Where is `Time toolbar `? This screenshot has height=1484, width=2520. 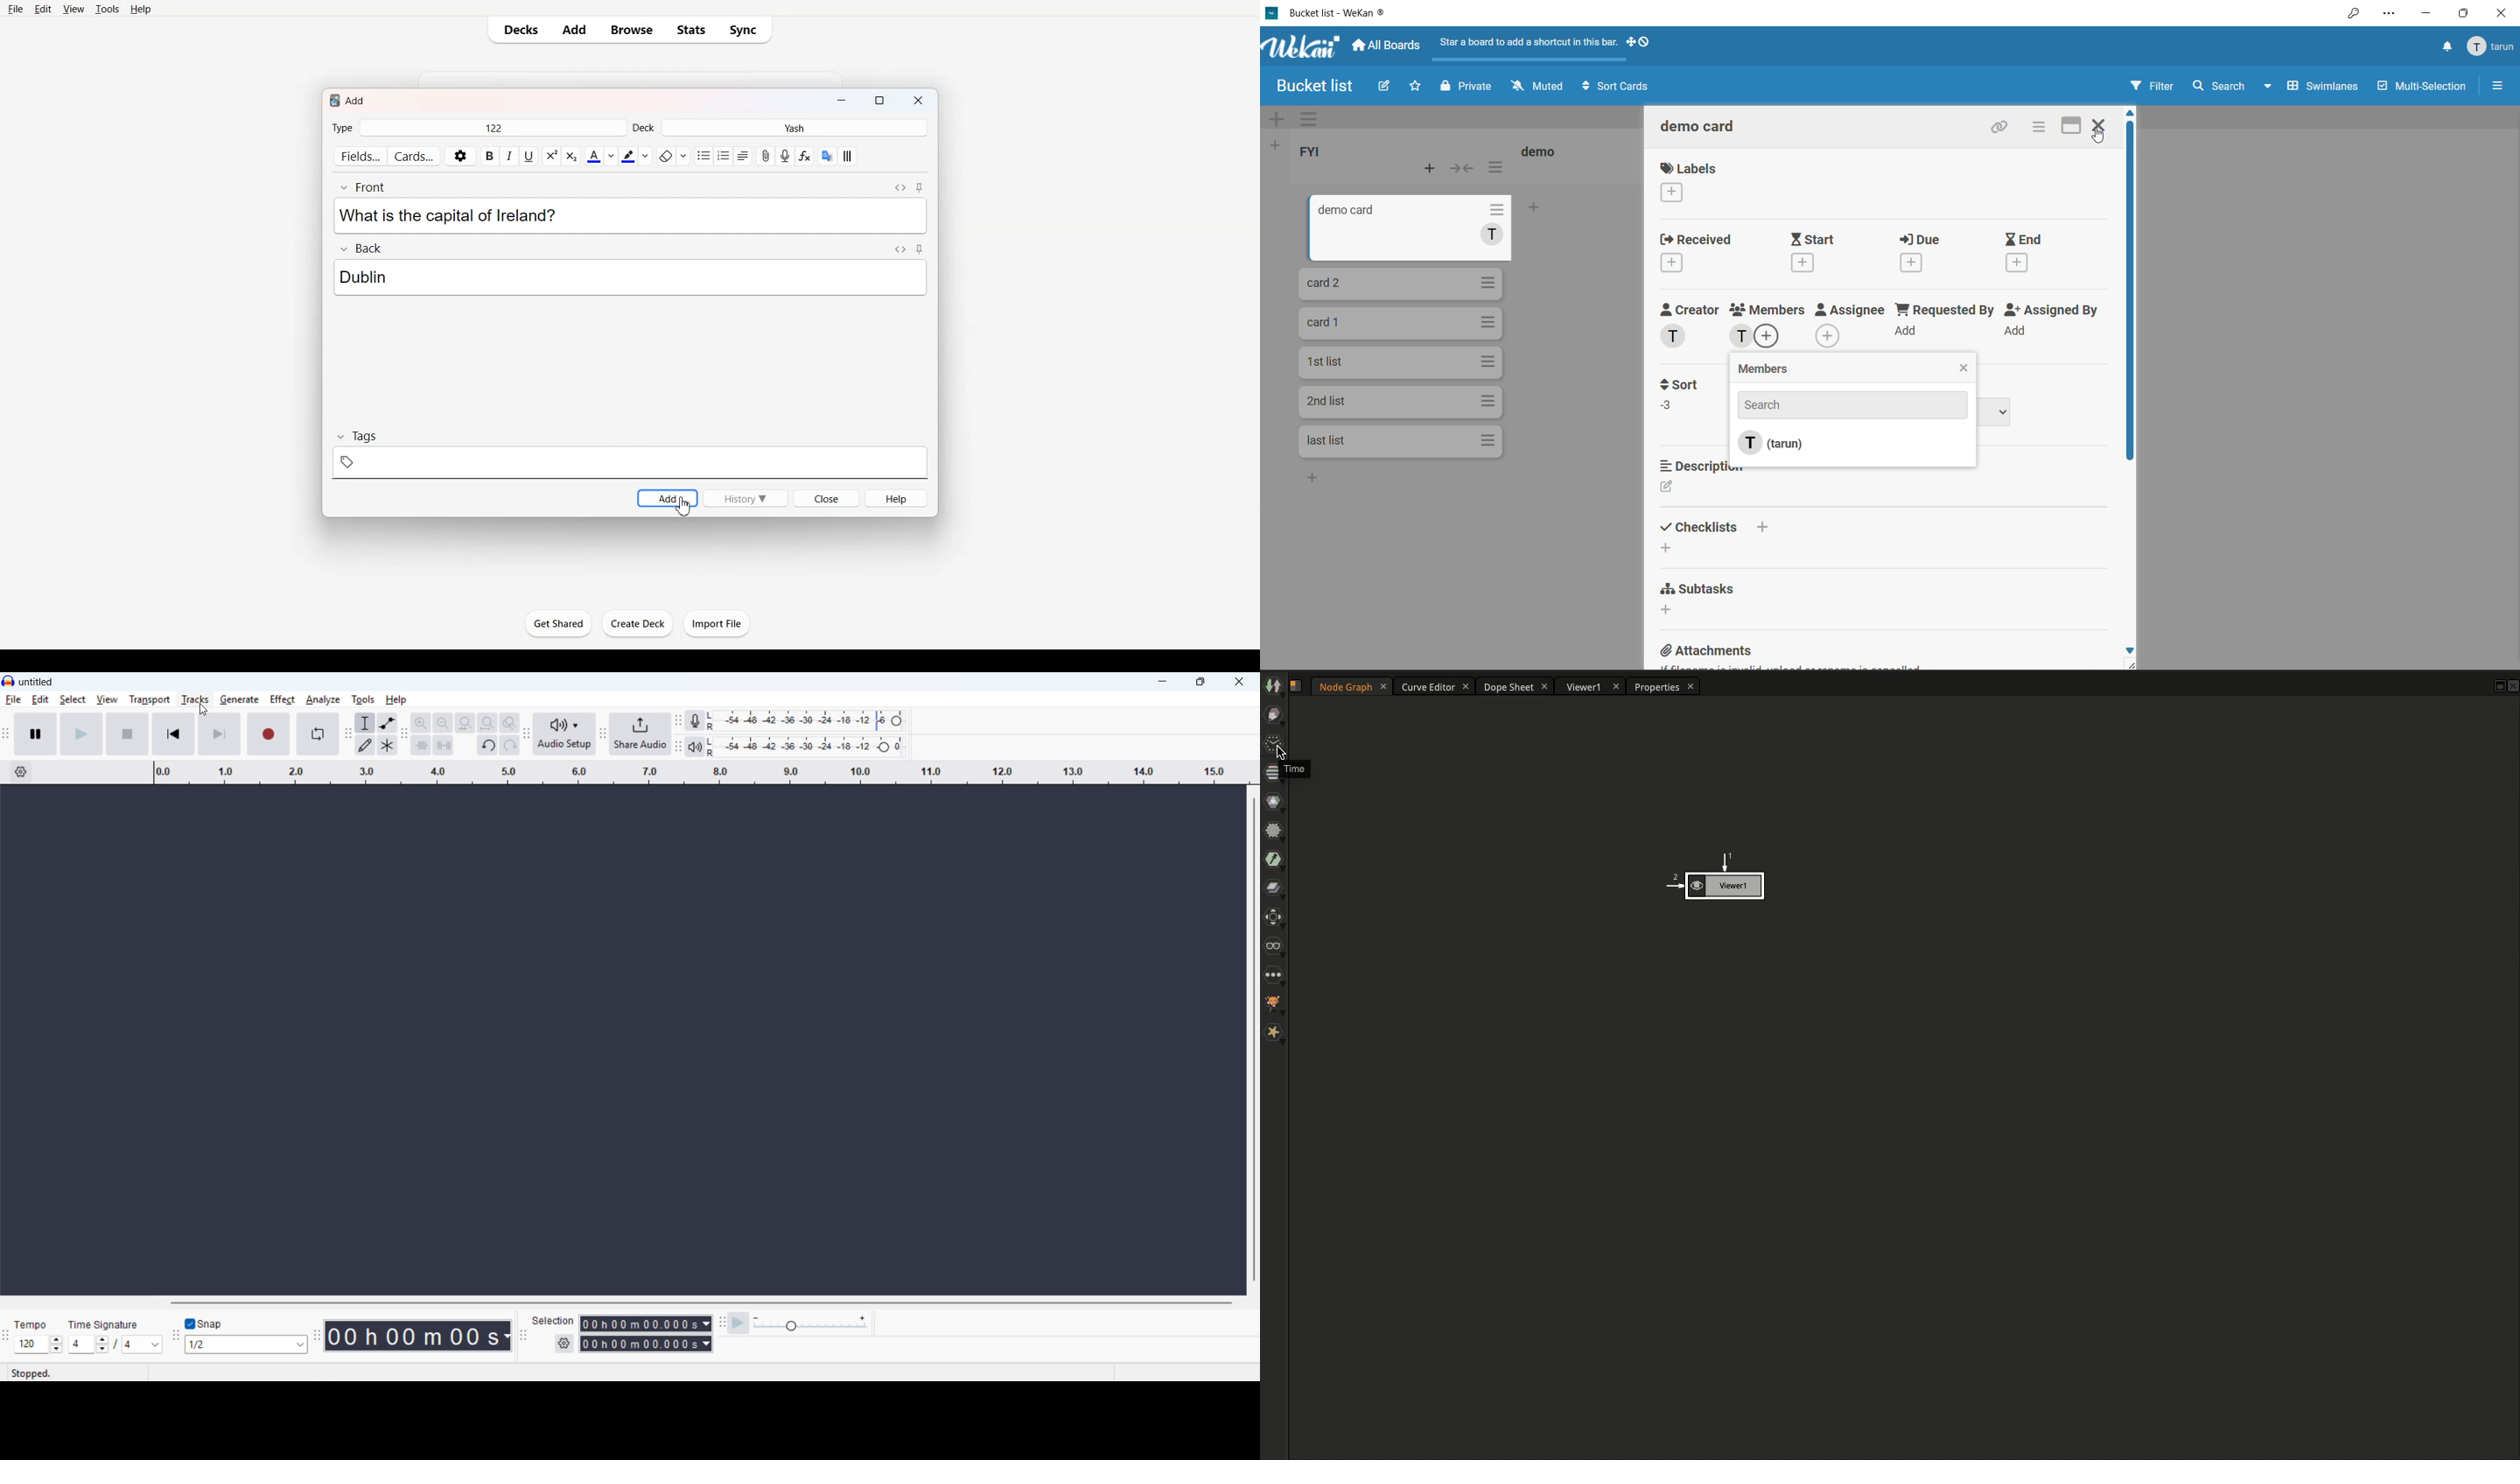
Time toolbar  is located at coordinates (317, 1336).